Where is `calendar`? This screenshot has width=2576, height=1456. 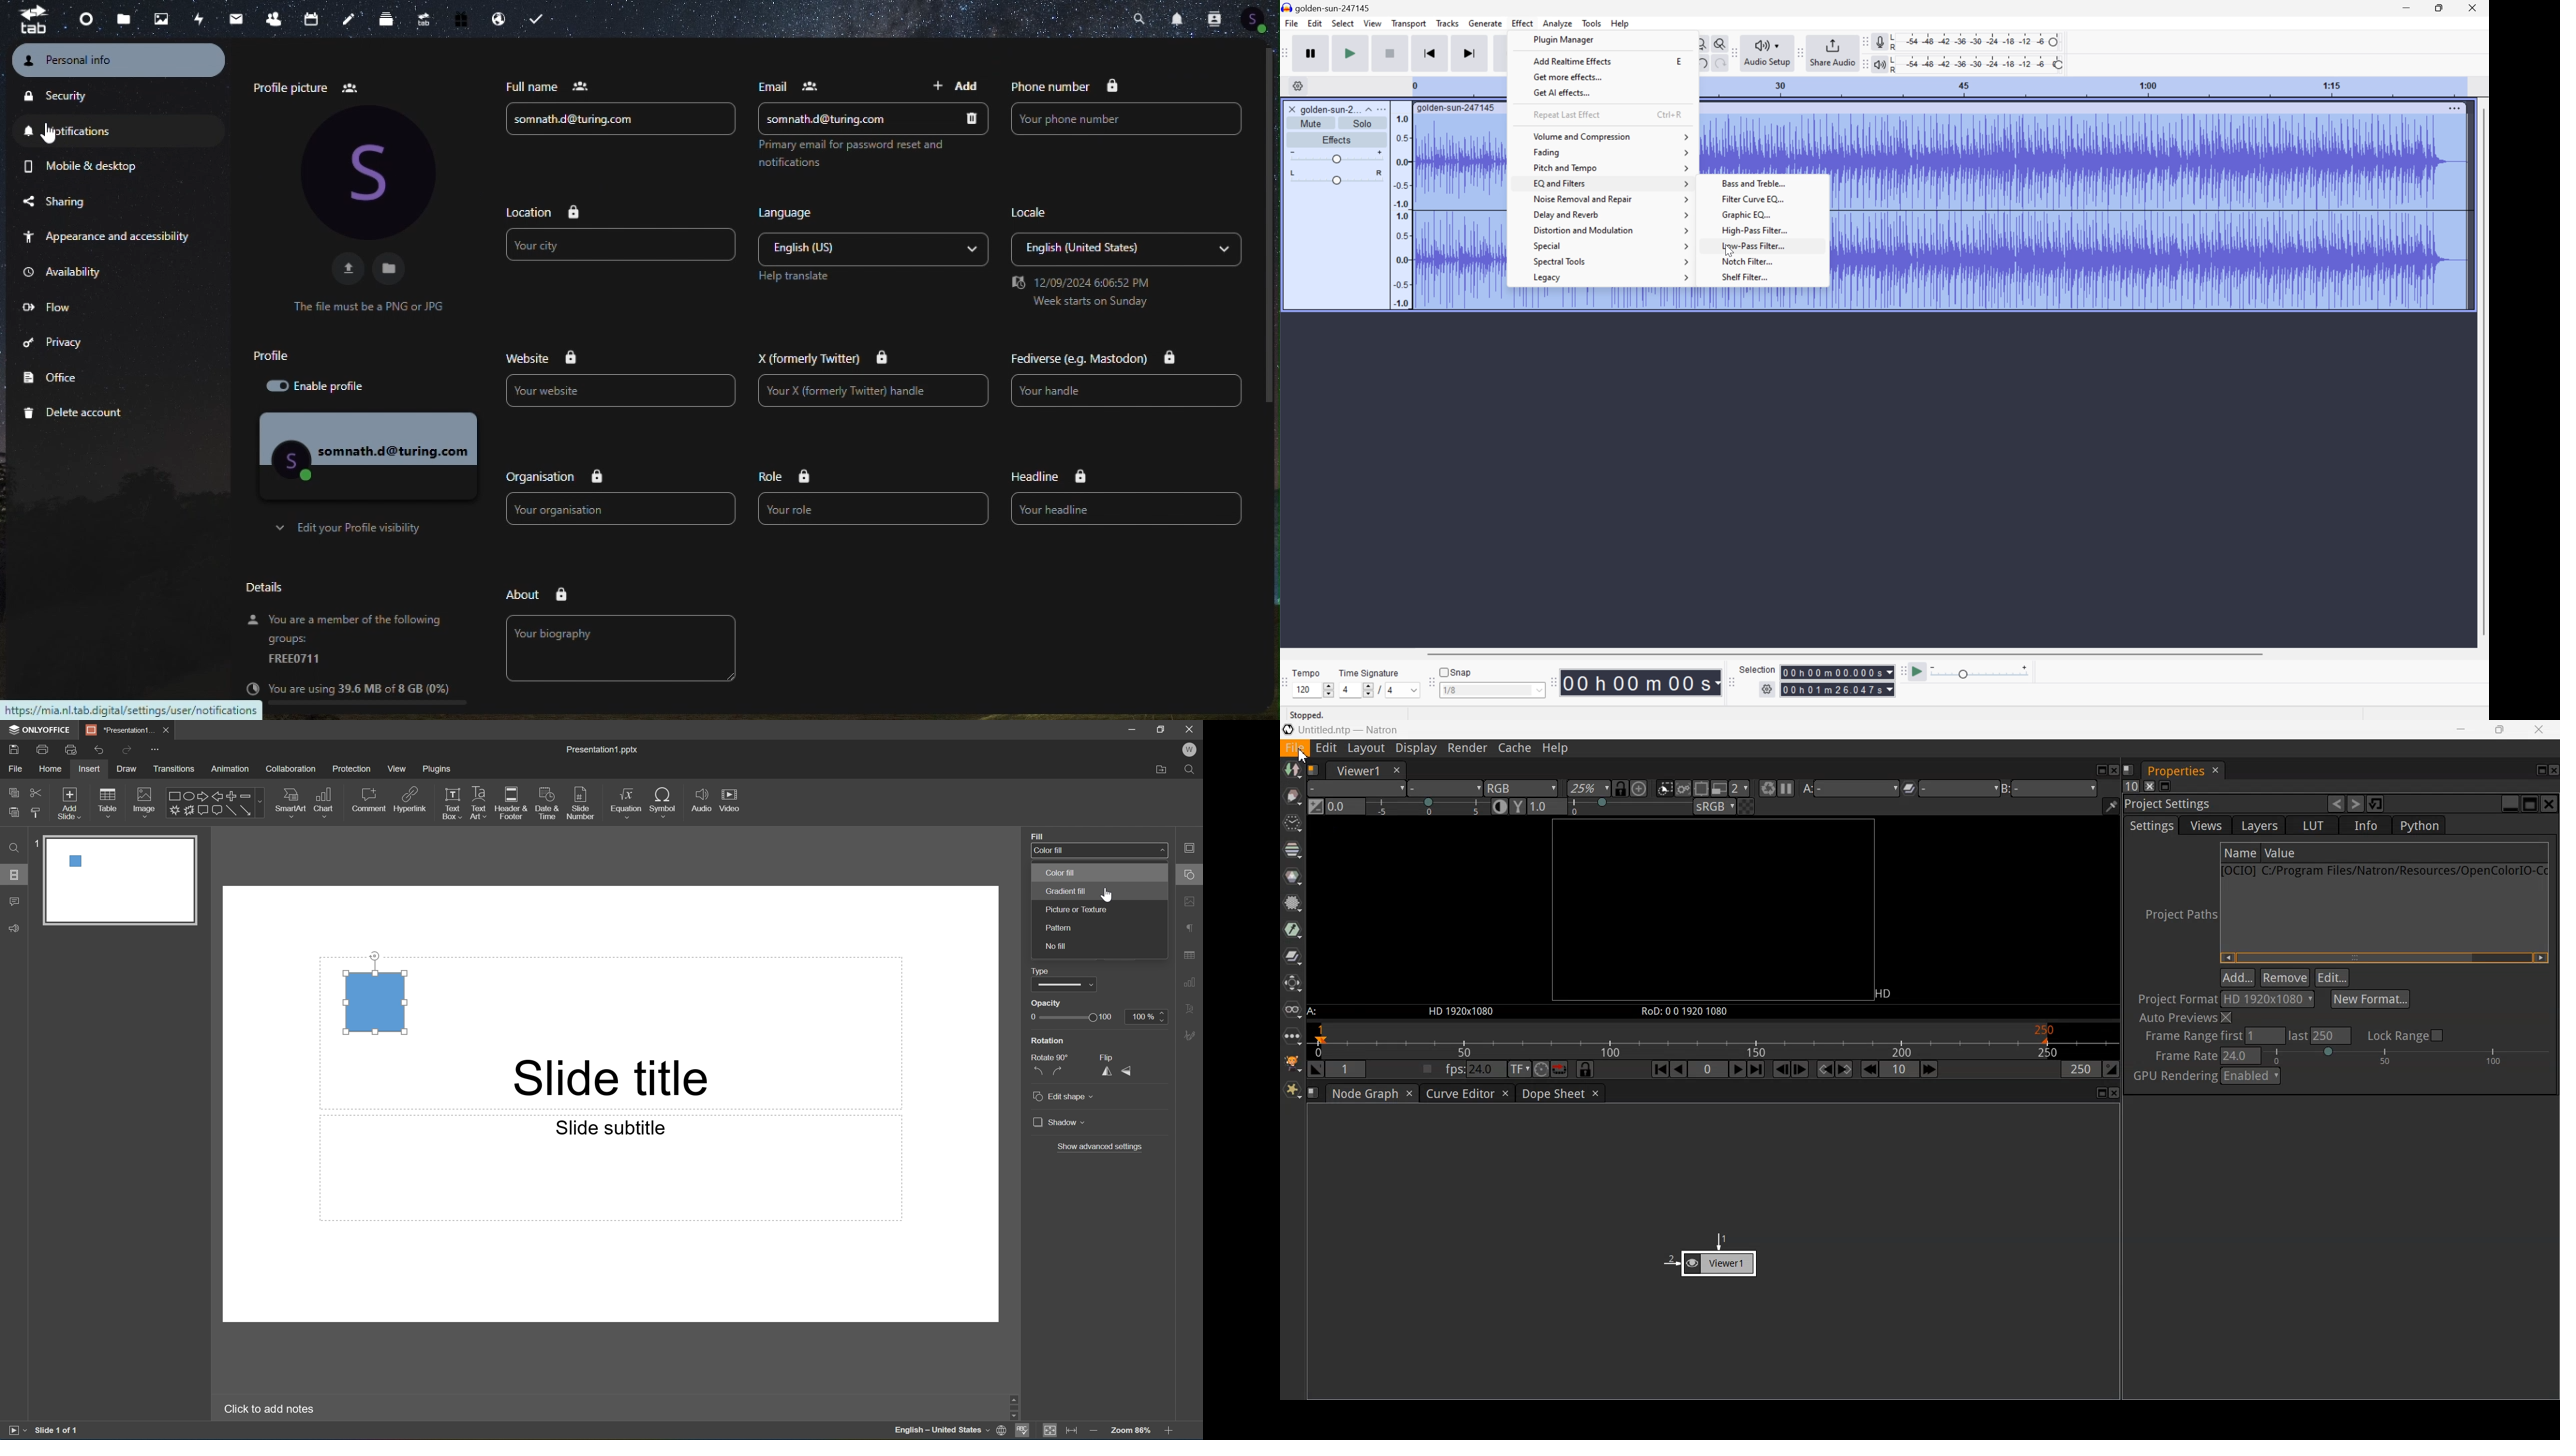
calendar is located at coordinates (314, 17).